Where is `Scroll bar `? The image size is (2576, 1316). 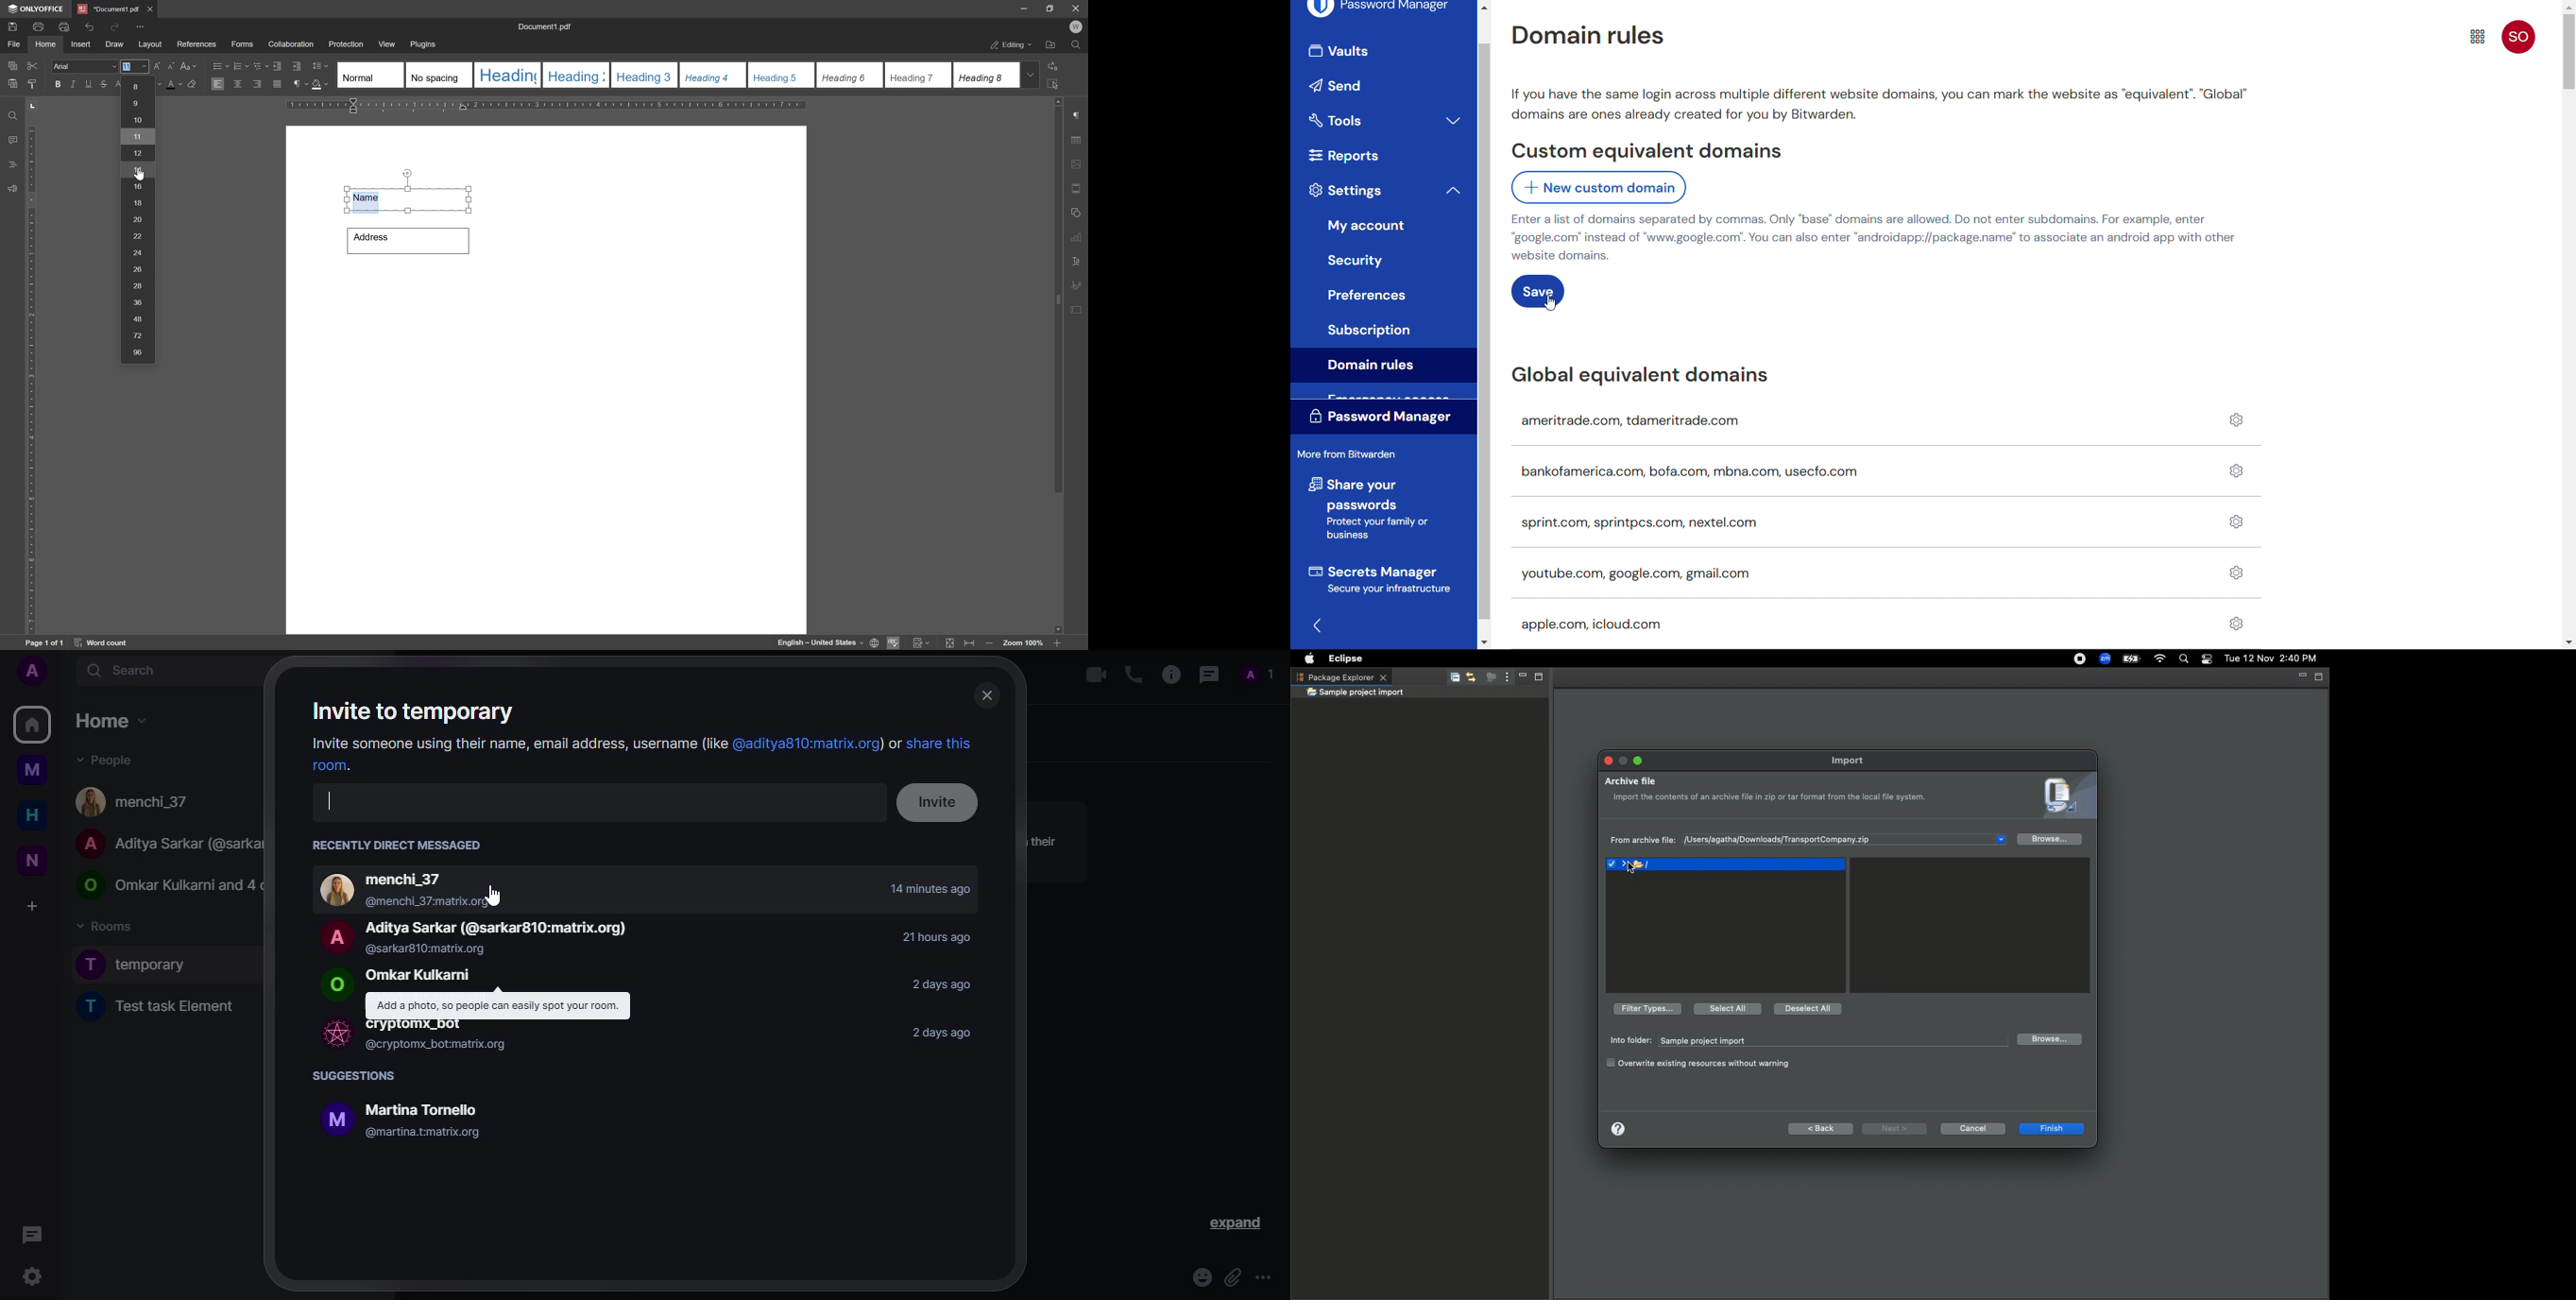 Scroll bar  is located at coordinates (1485, 332).